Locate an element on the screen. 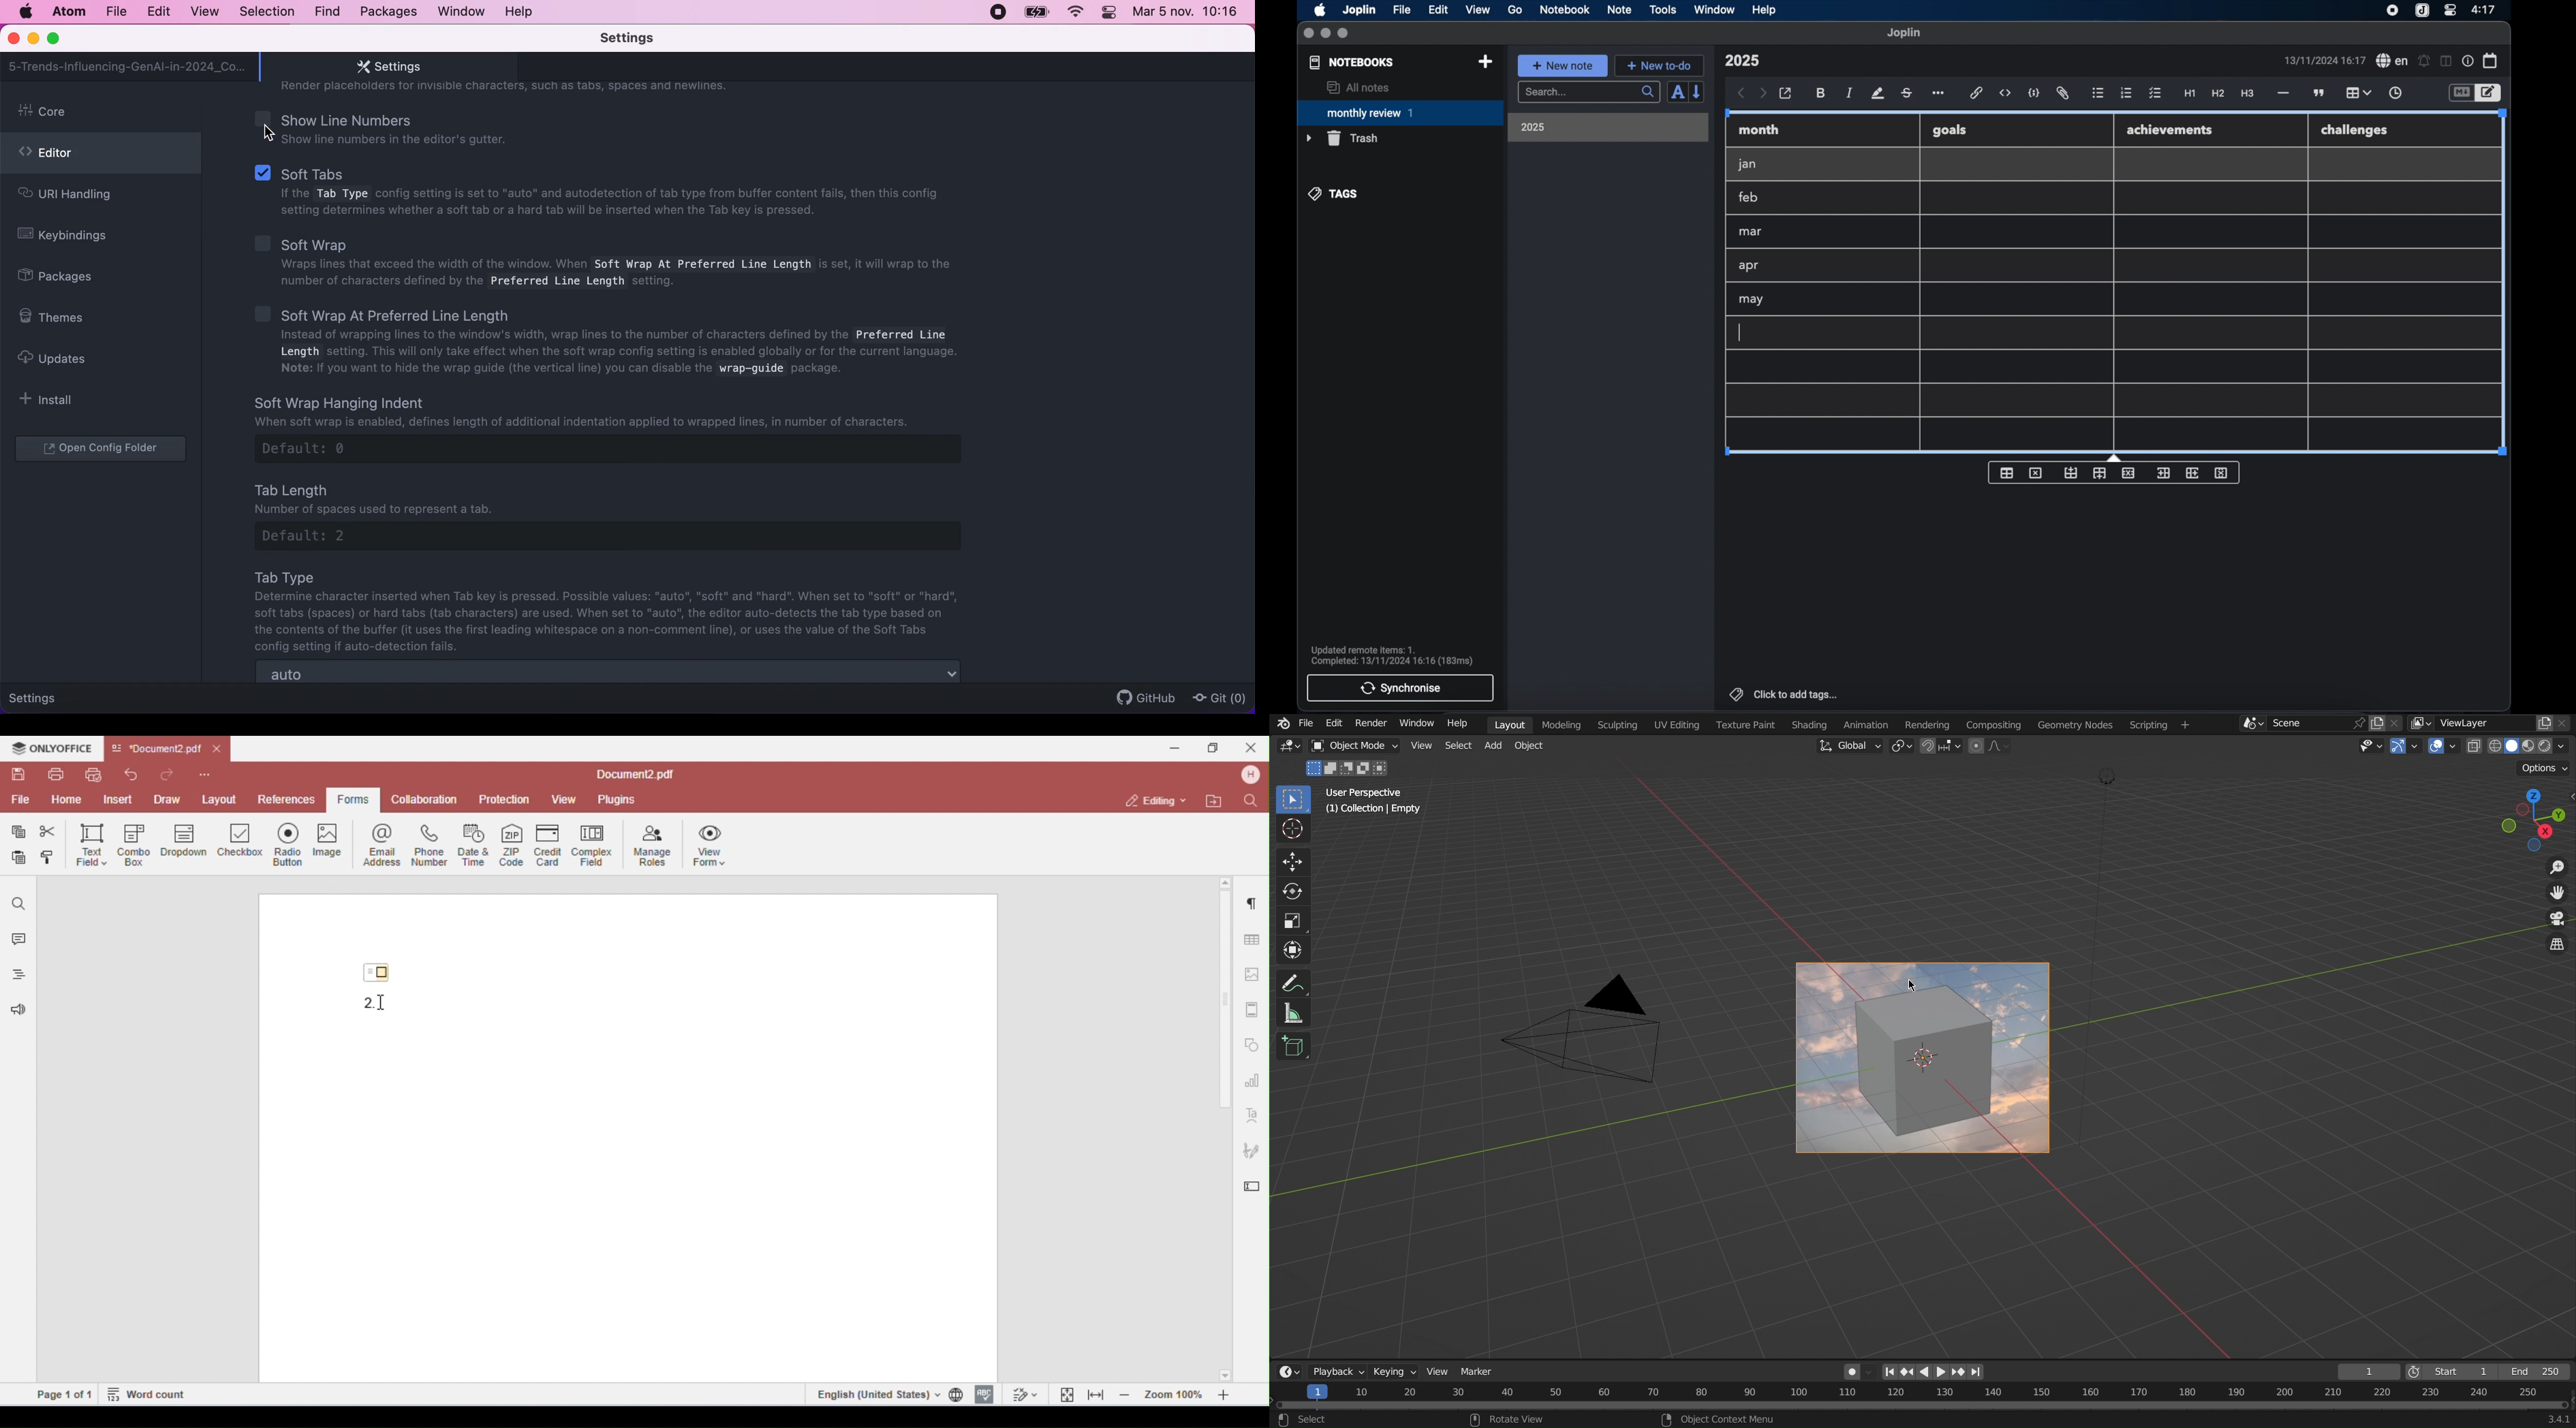 Image resolution: width=2576 pixels, height=1428 pixels. heading 1 is located at coordinates (2190, 94).